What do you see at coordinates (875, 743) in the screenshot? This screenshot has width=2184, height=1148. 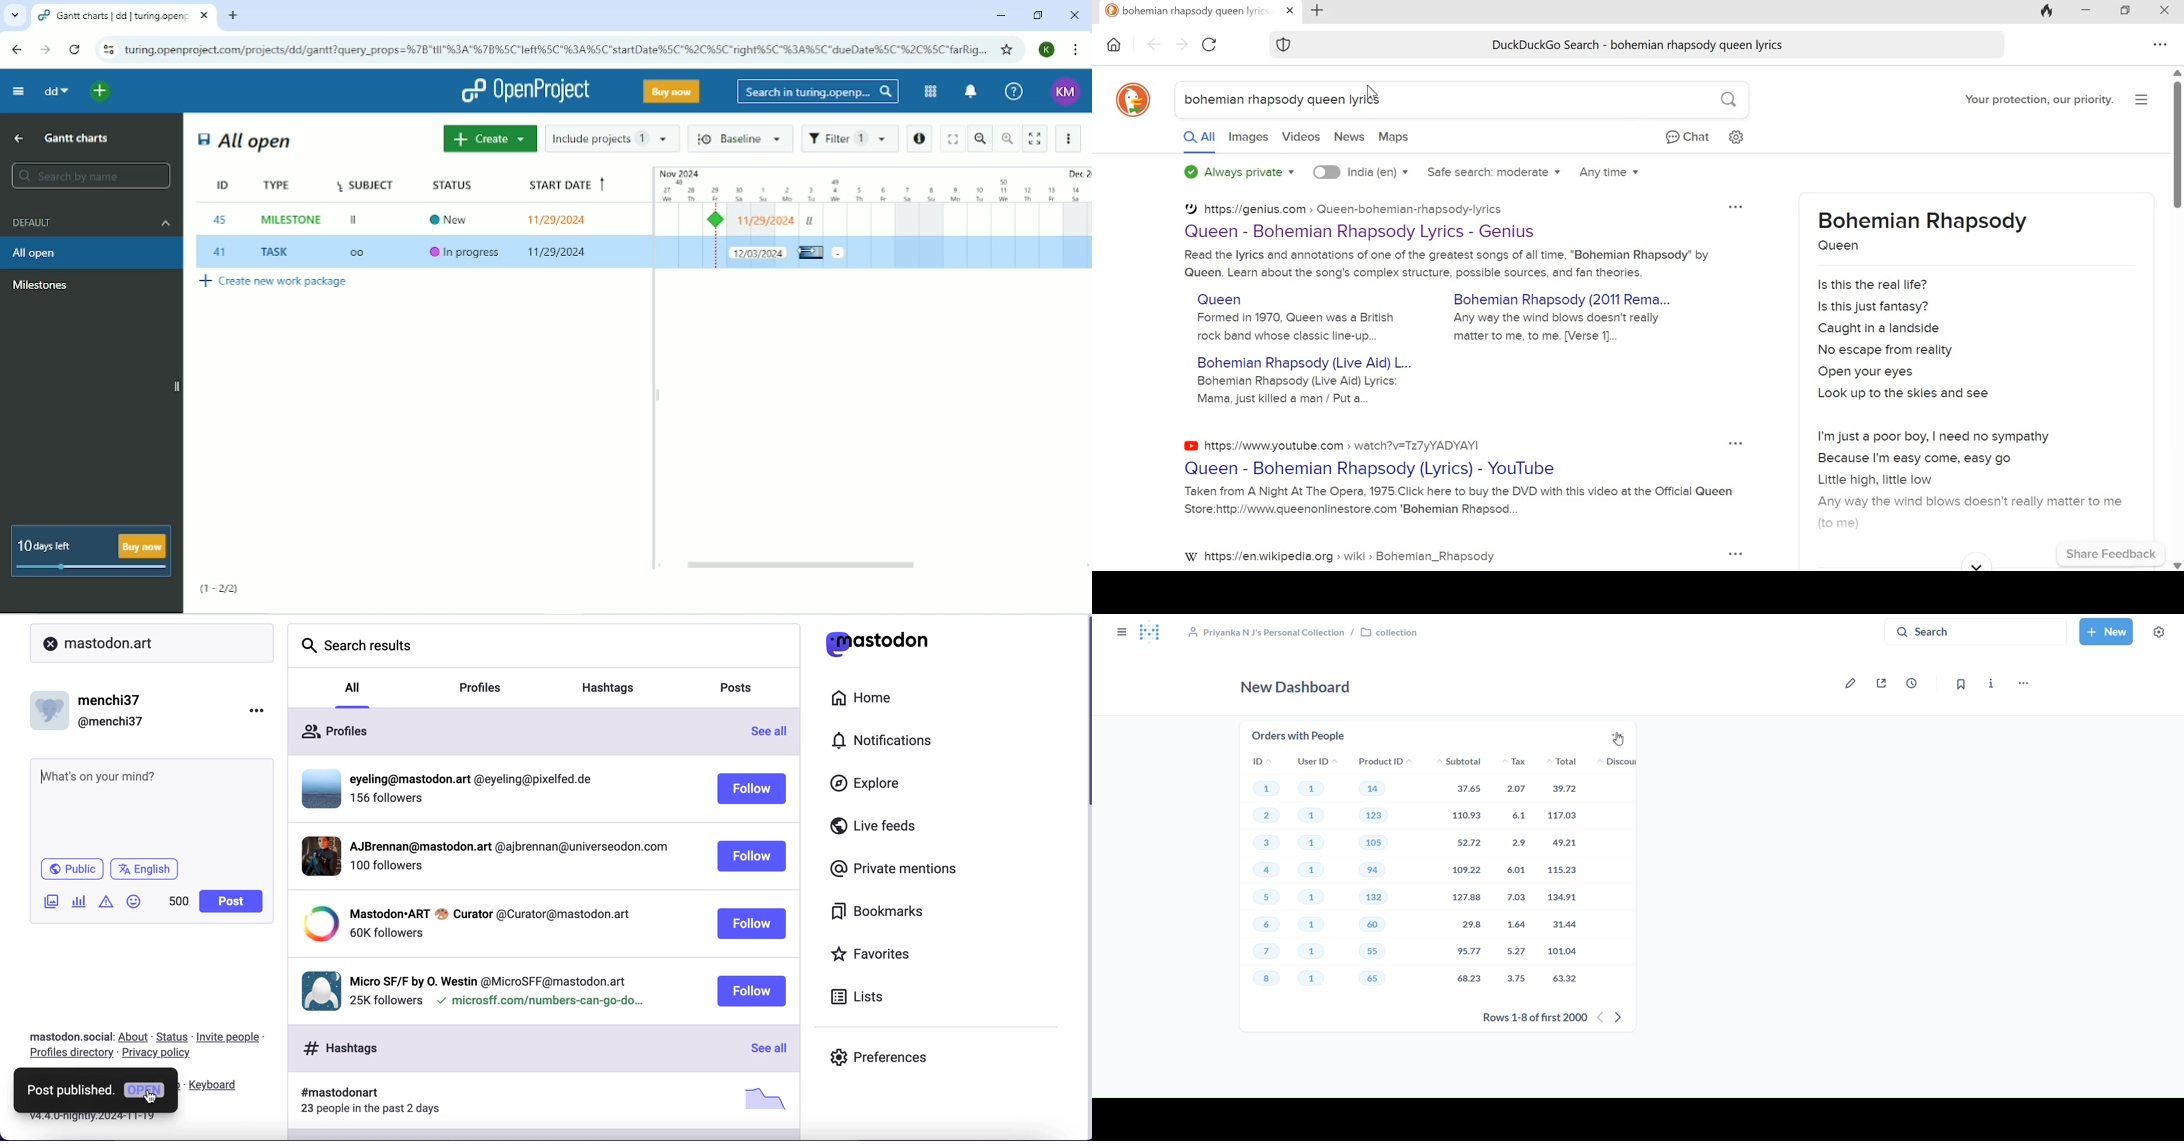 I see `notifications` at bounding box center [875, 743].